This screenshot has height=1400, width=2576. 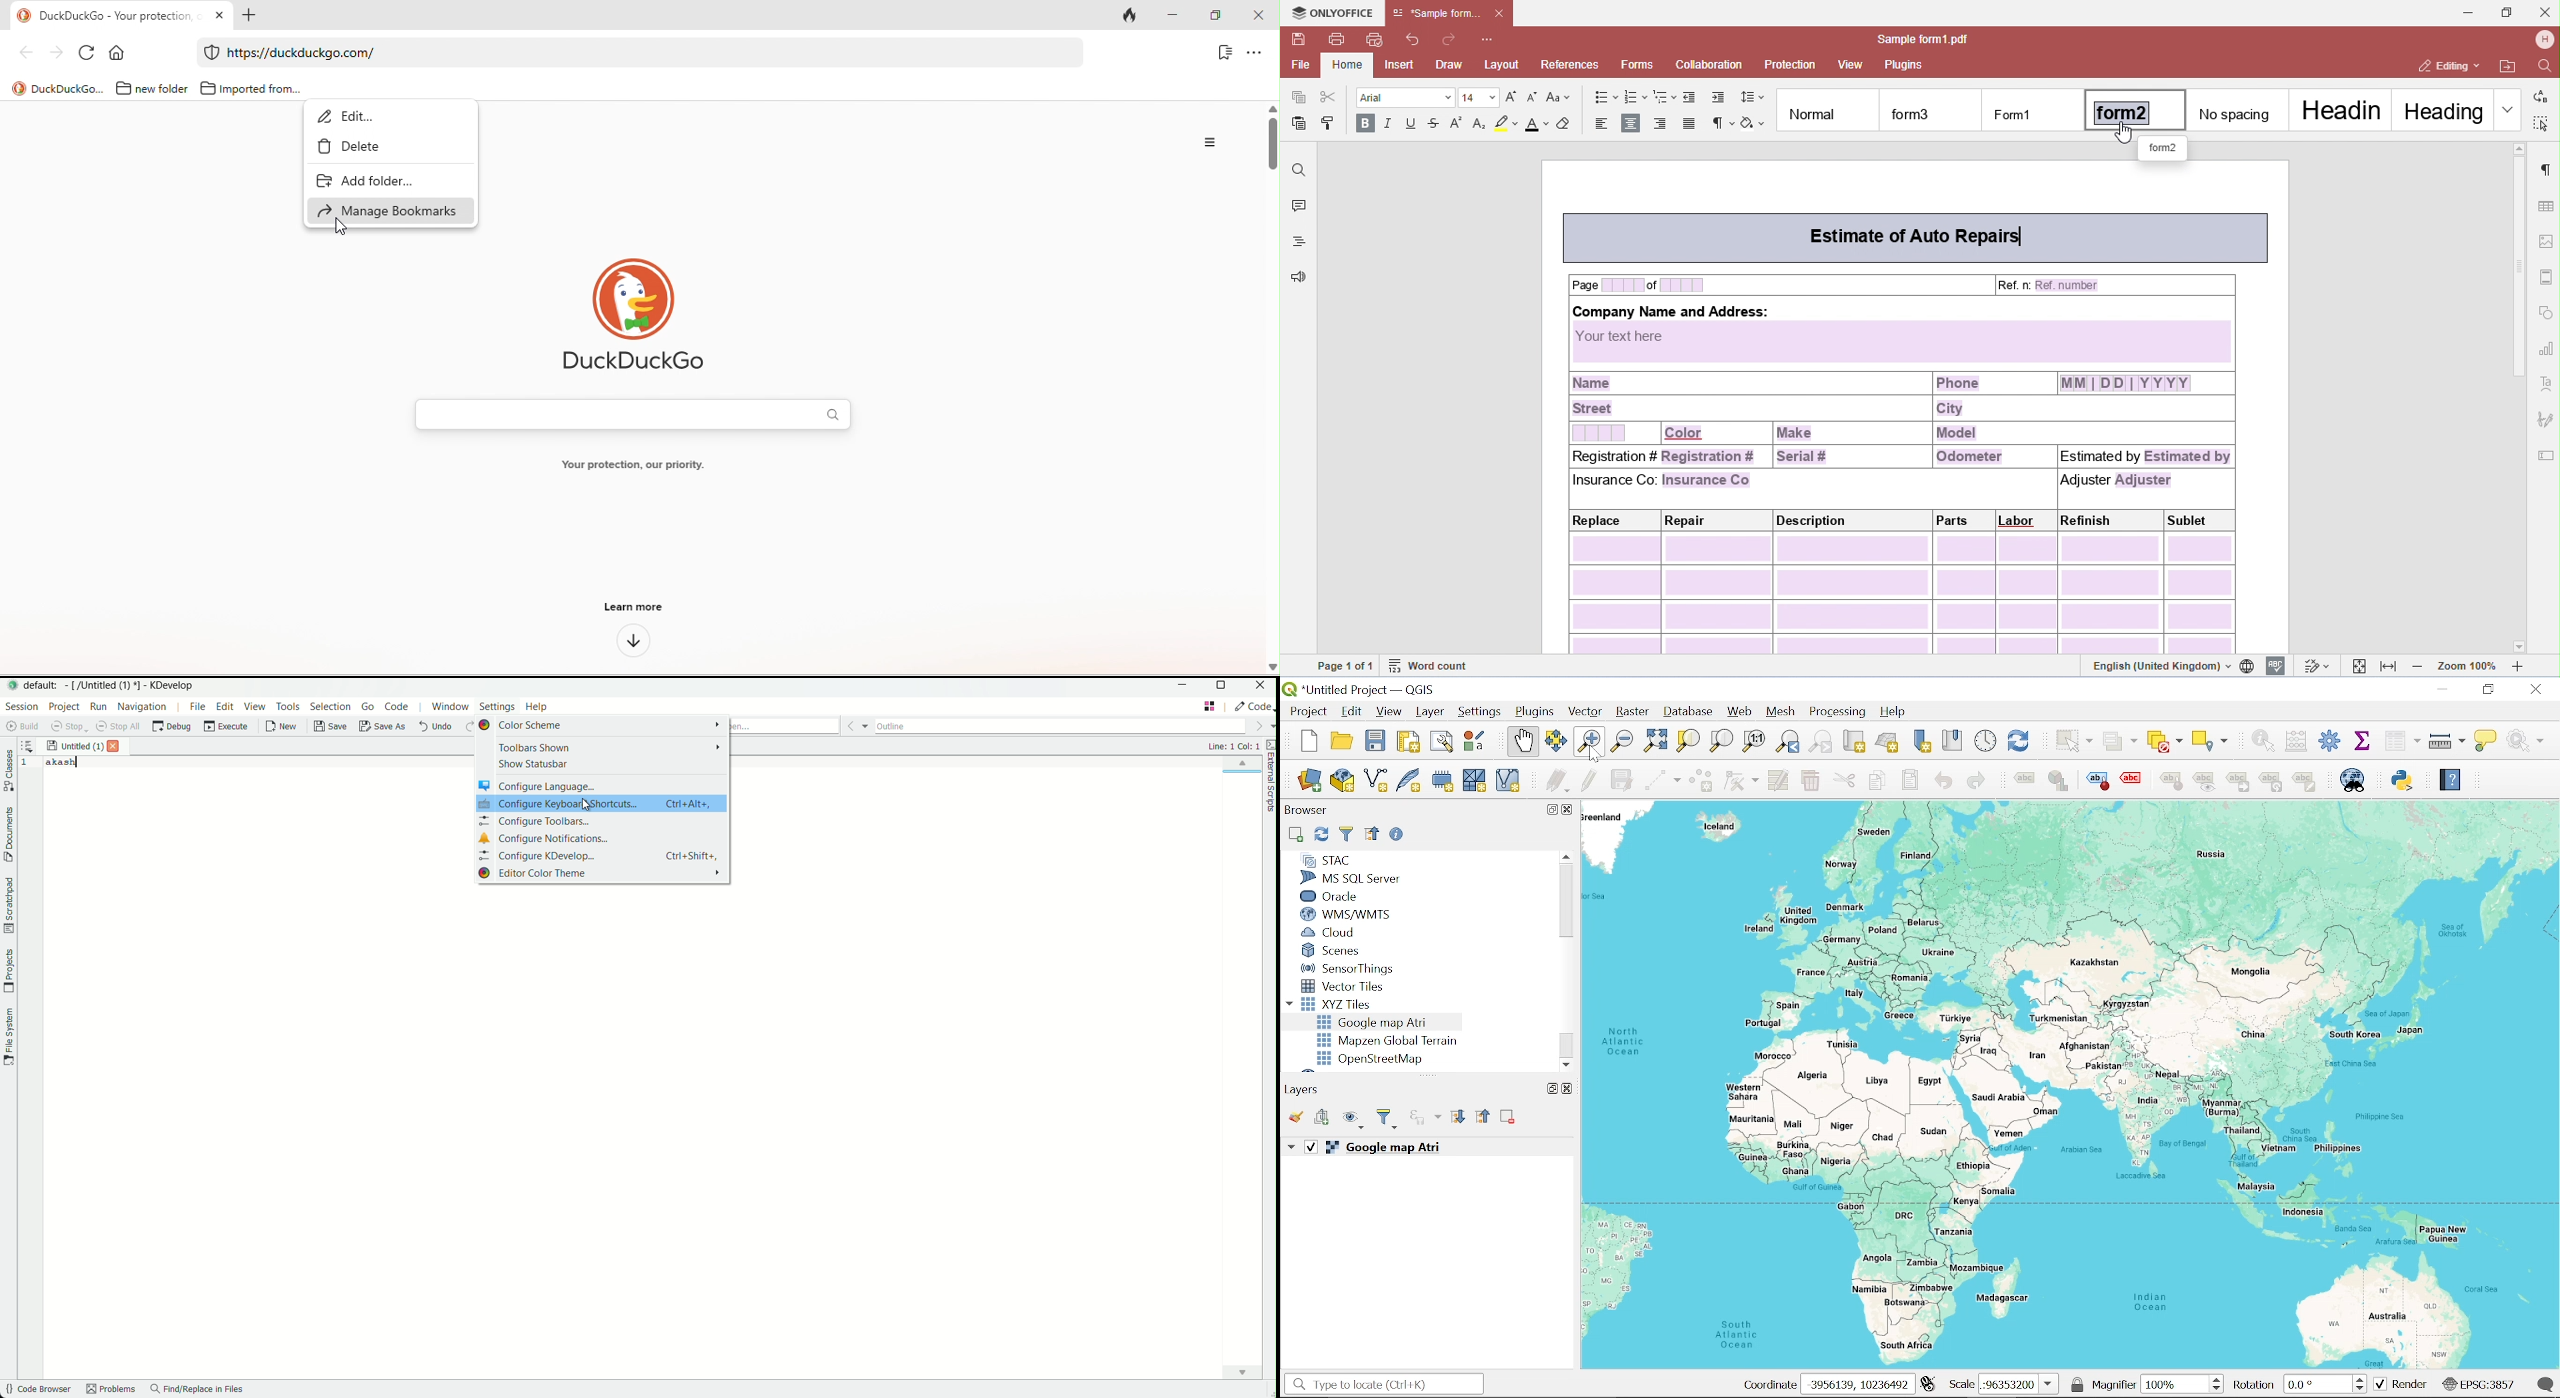 I want to click on Layer diagram options, so click(x=2057, y=781).